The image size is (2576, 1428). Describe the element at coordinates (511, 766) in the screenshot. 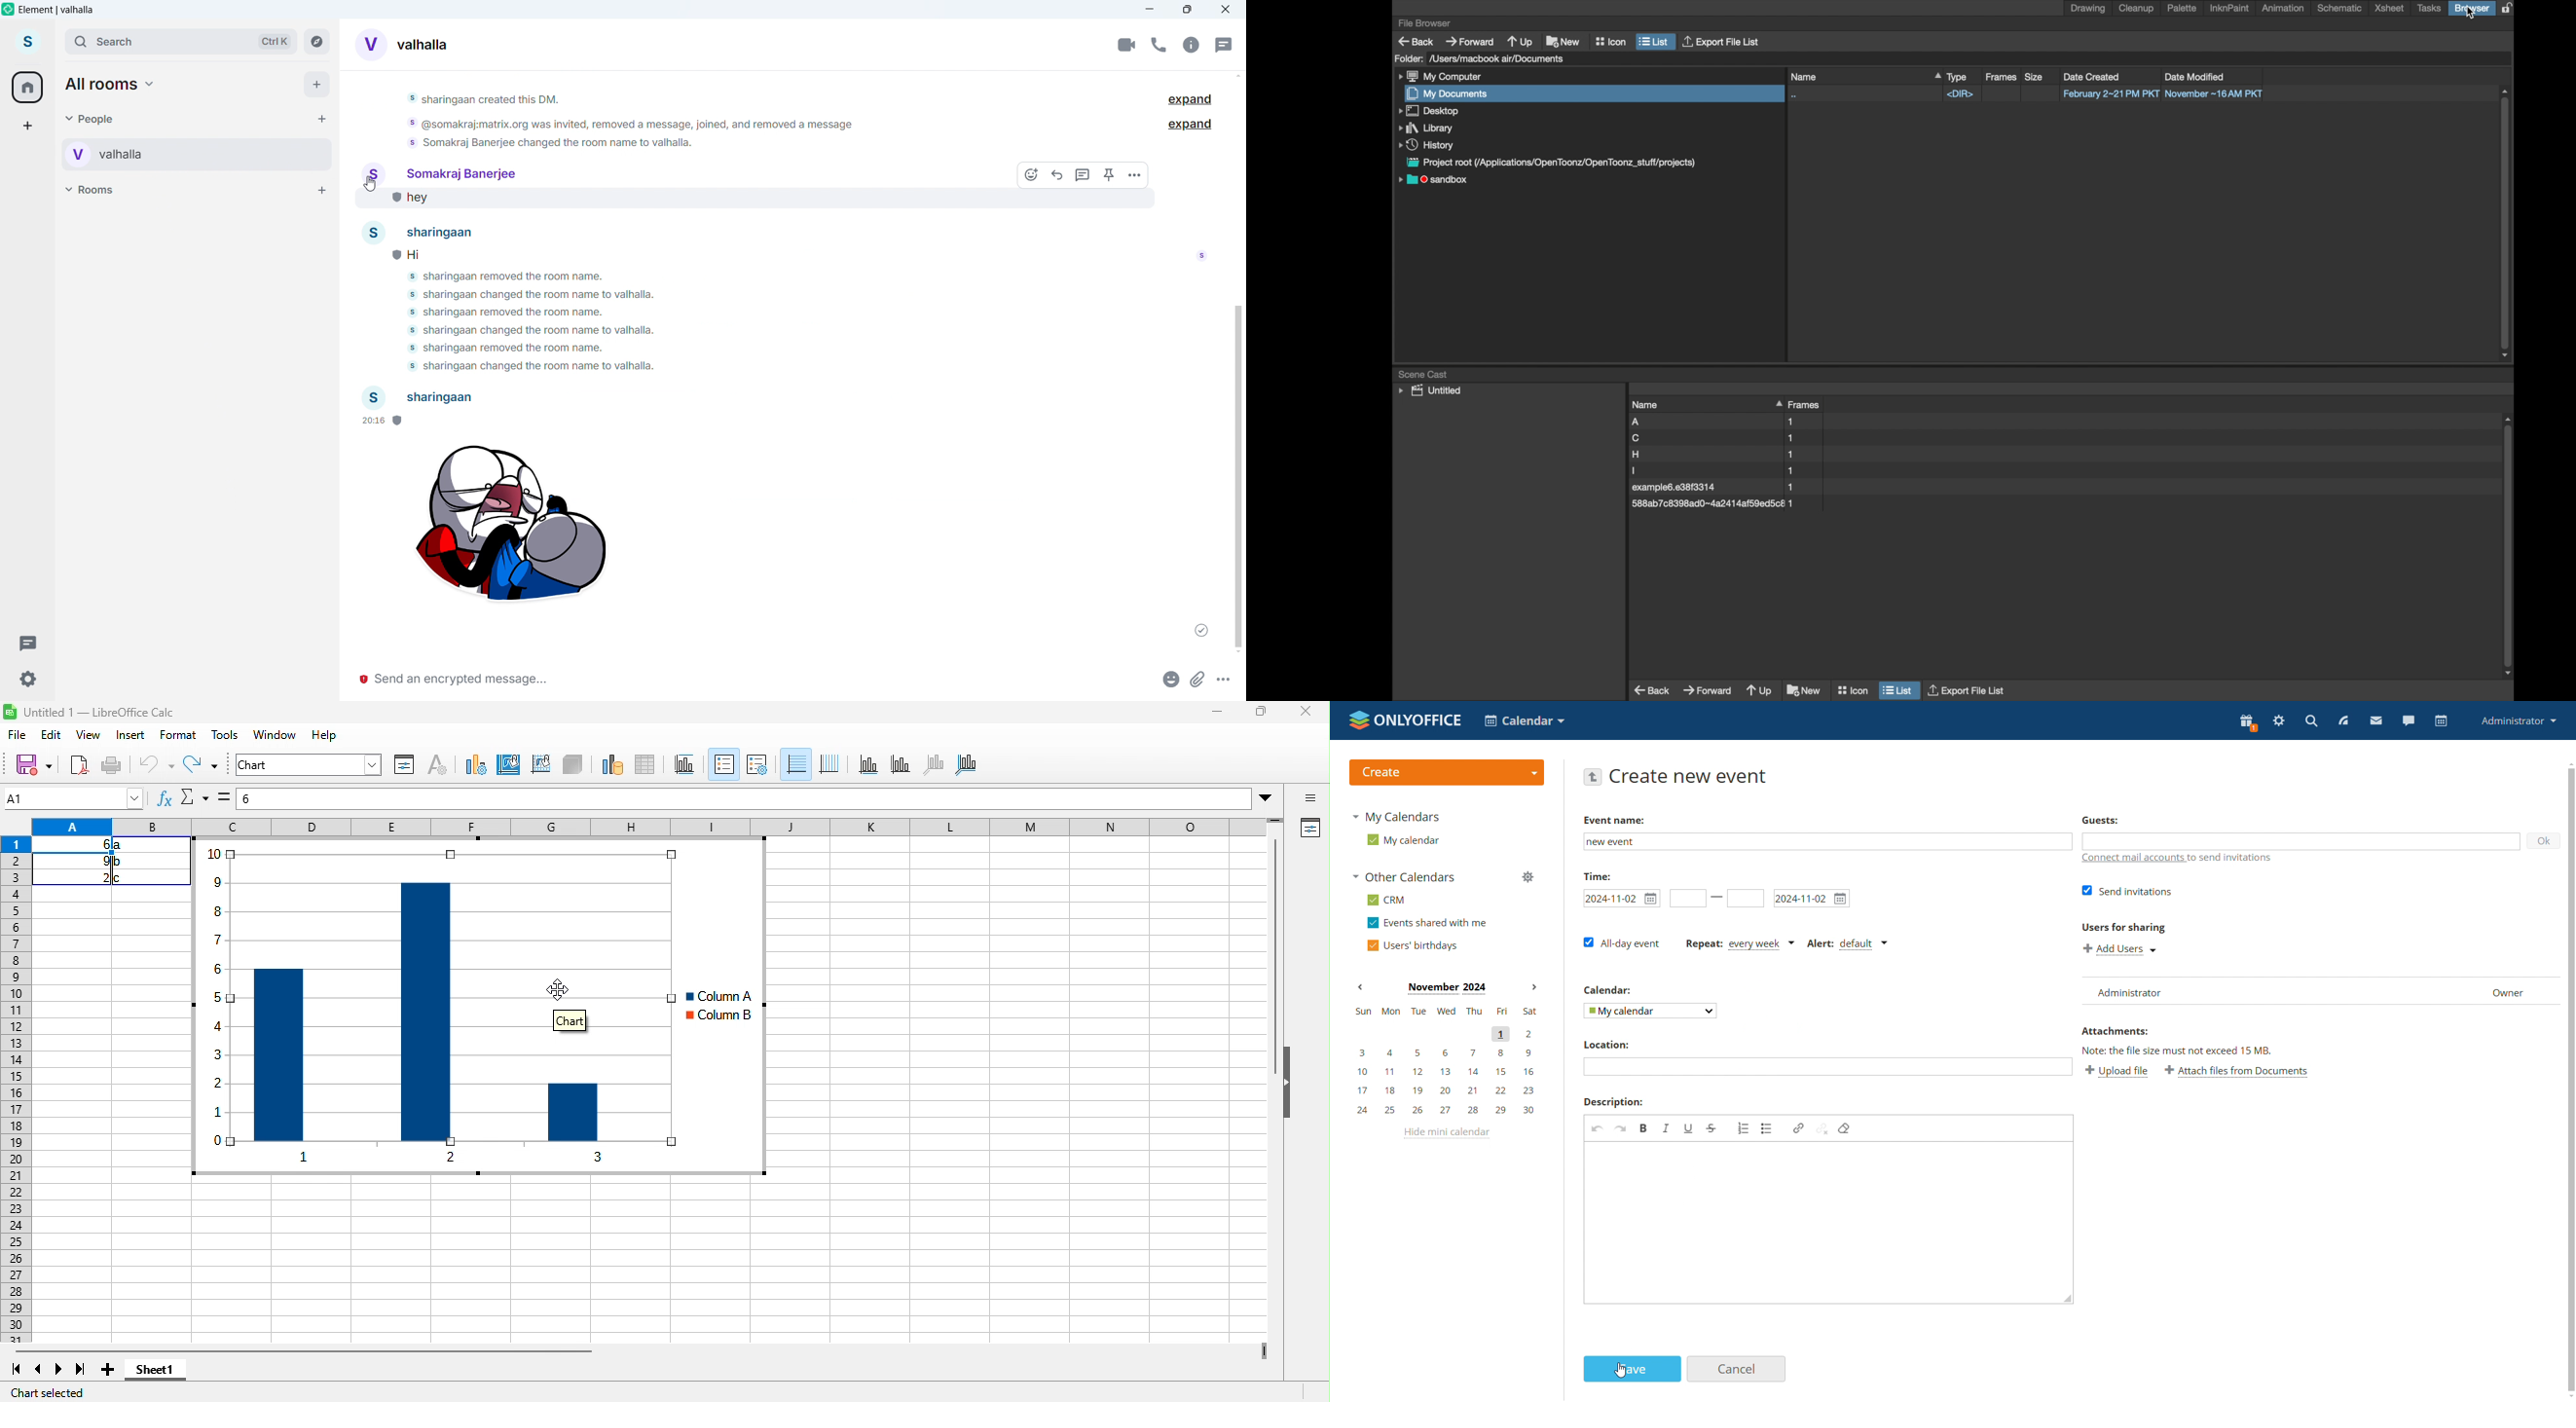

I see `fill background` at that location.